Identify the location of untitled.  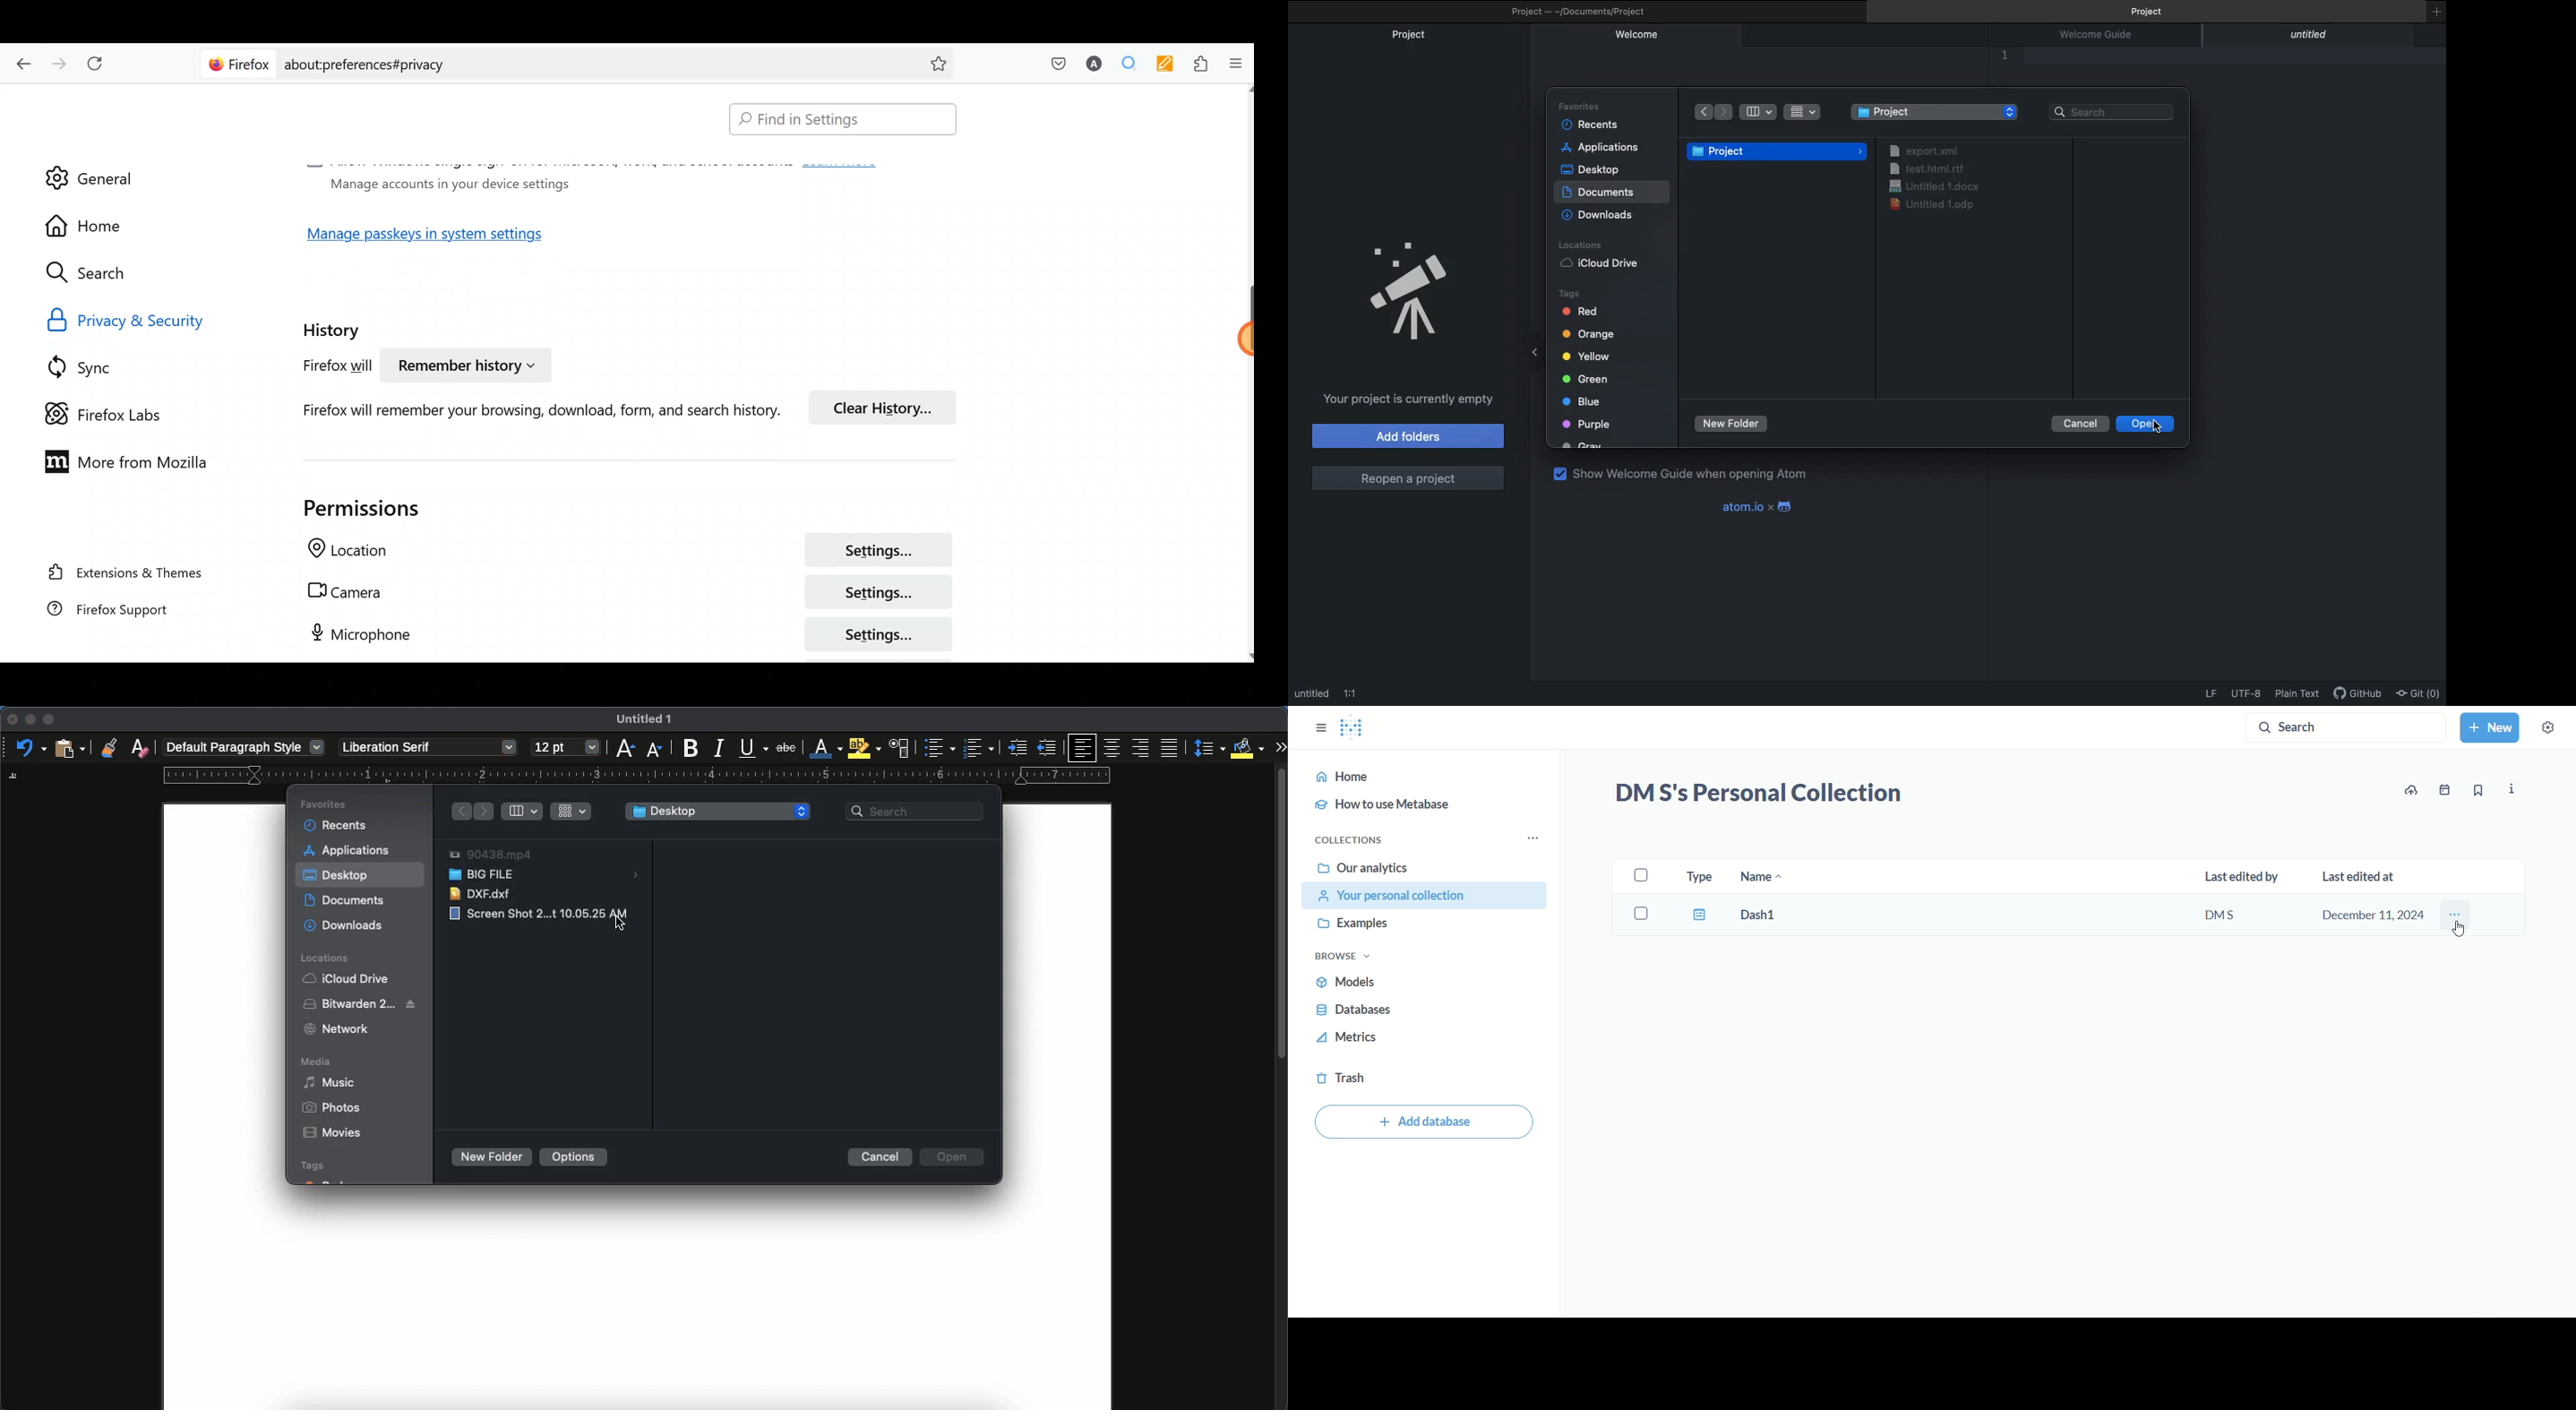
(640, 720).